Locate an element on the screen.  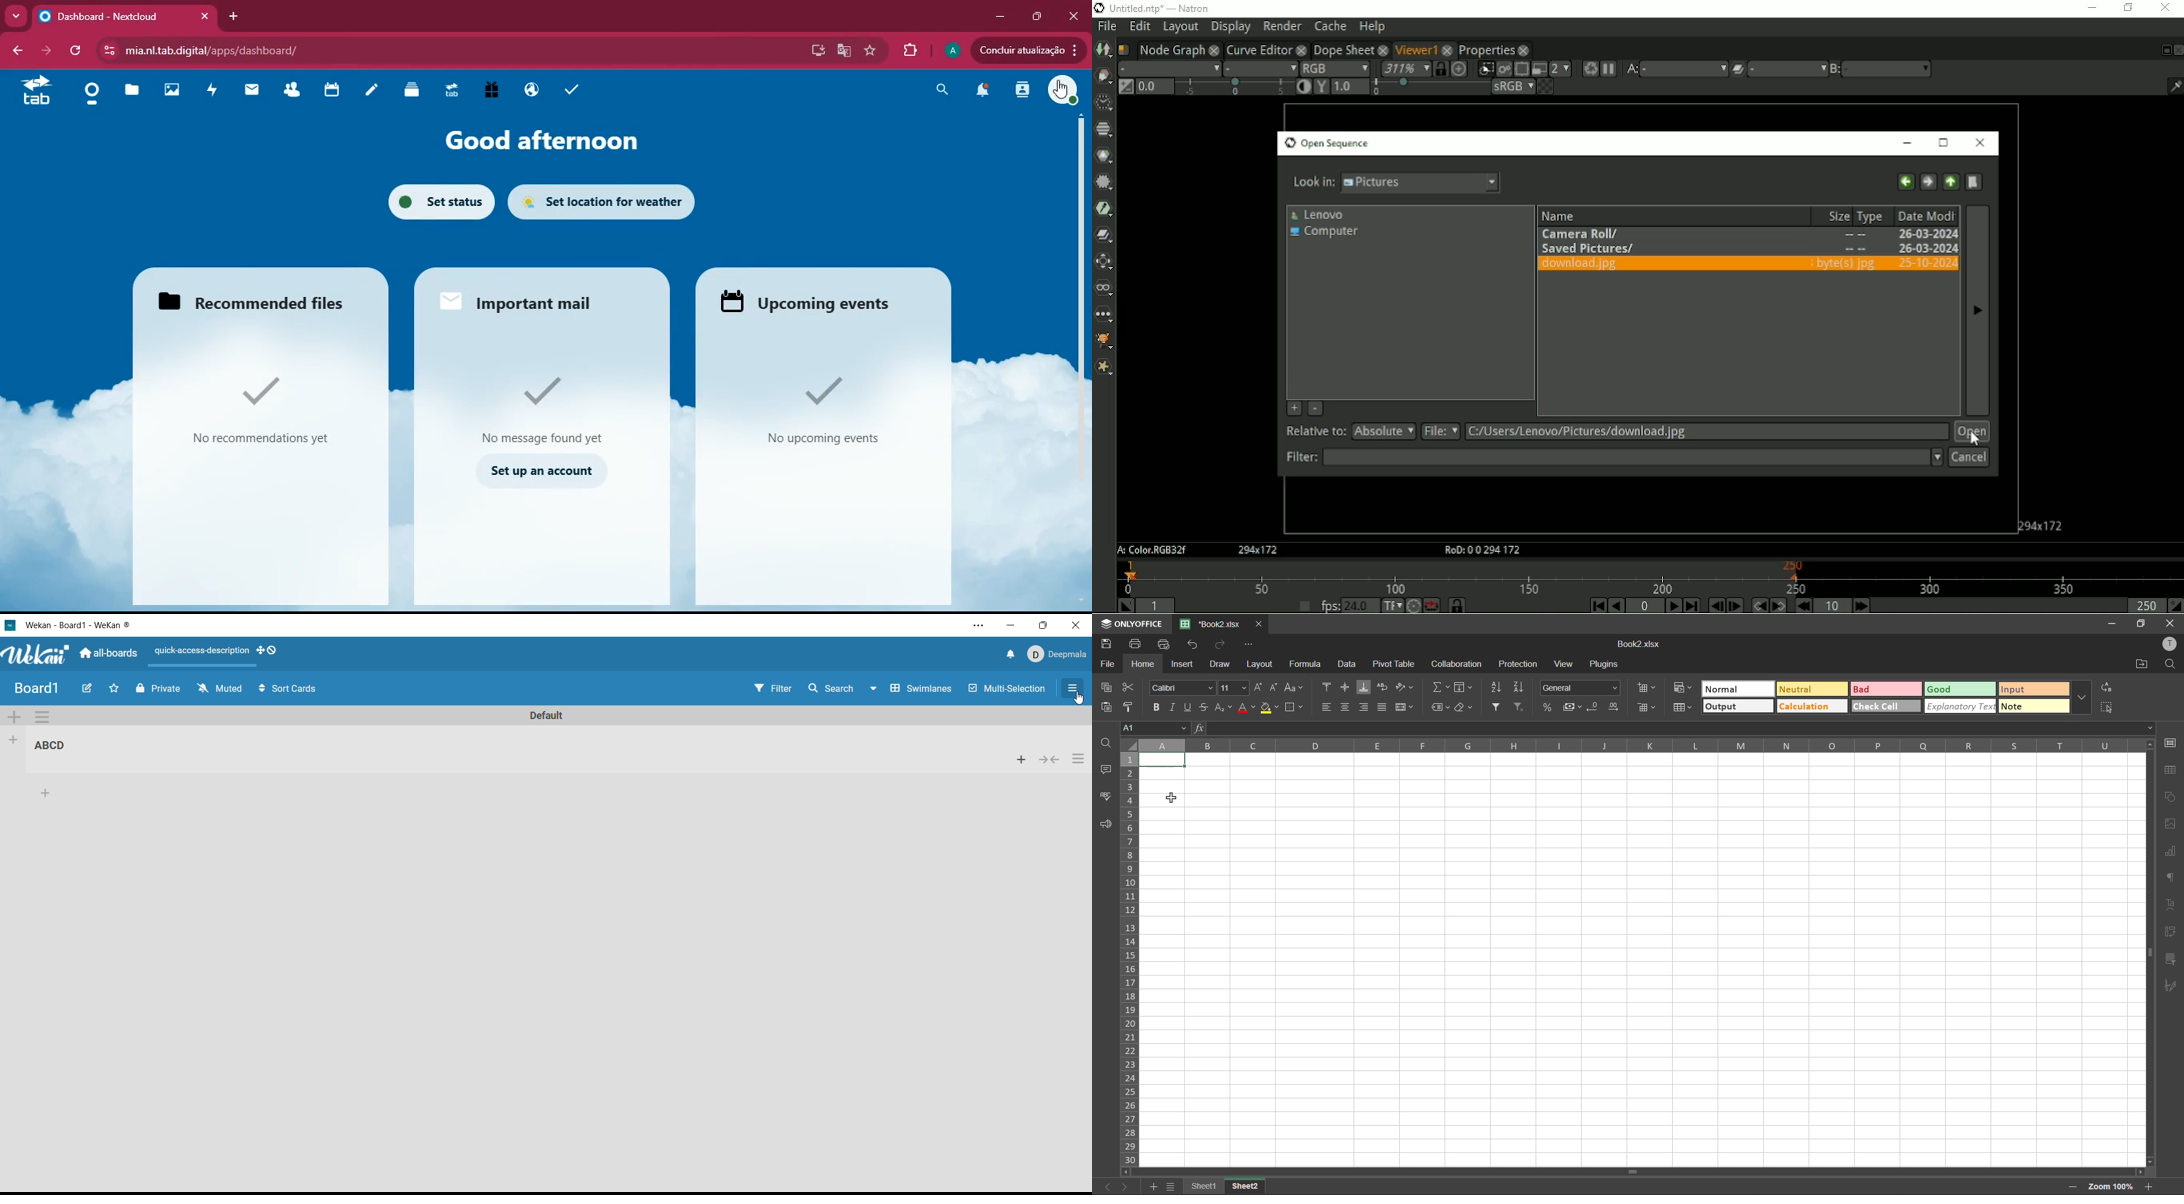
good is located at coordinates (1960, 690).